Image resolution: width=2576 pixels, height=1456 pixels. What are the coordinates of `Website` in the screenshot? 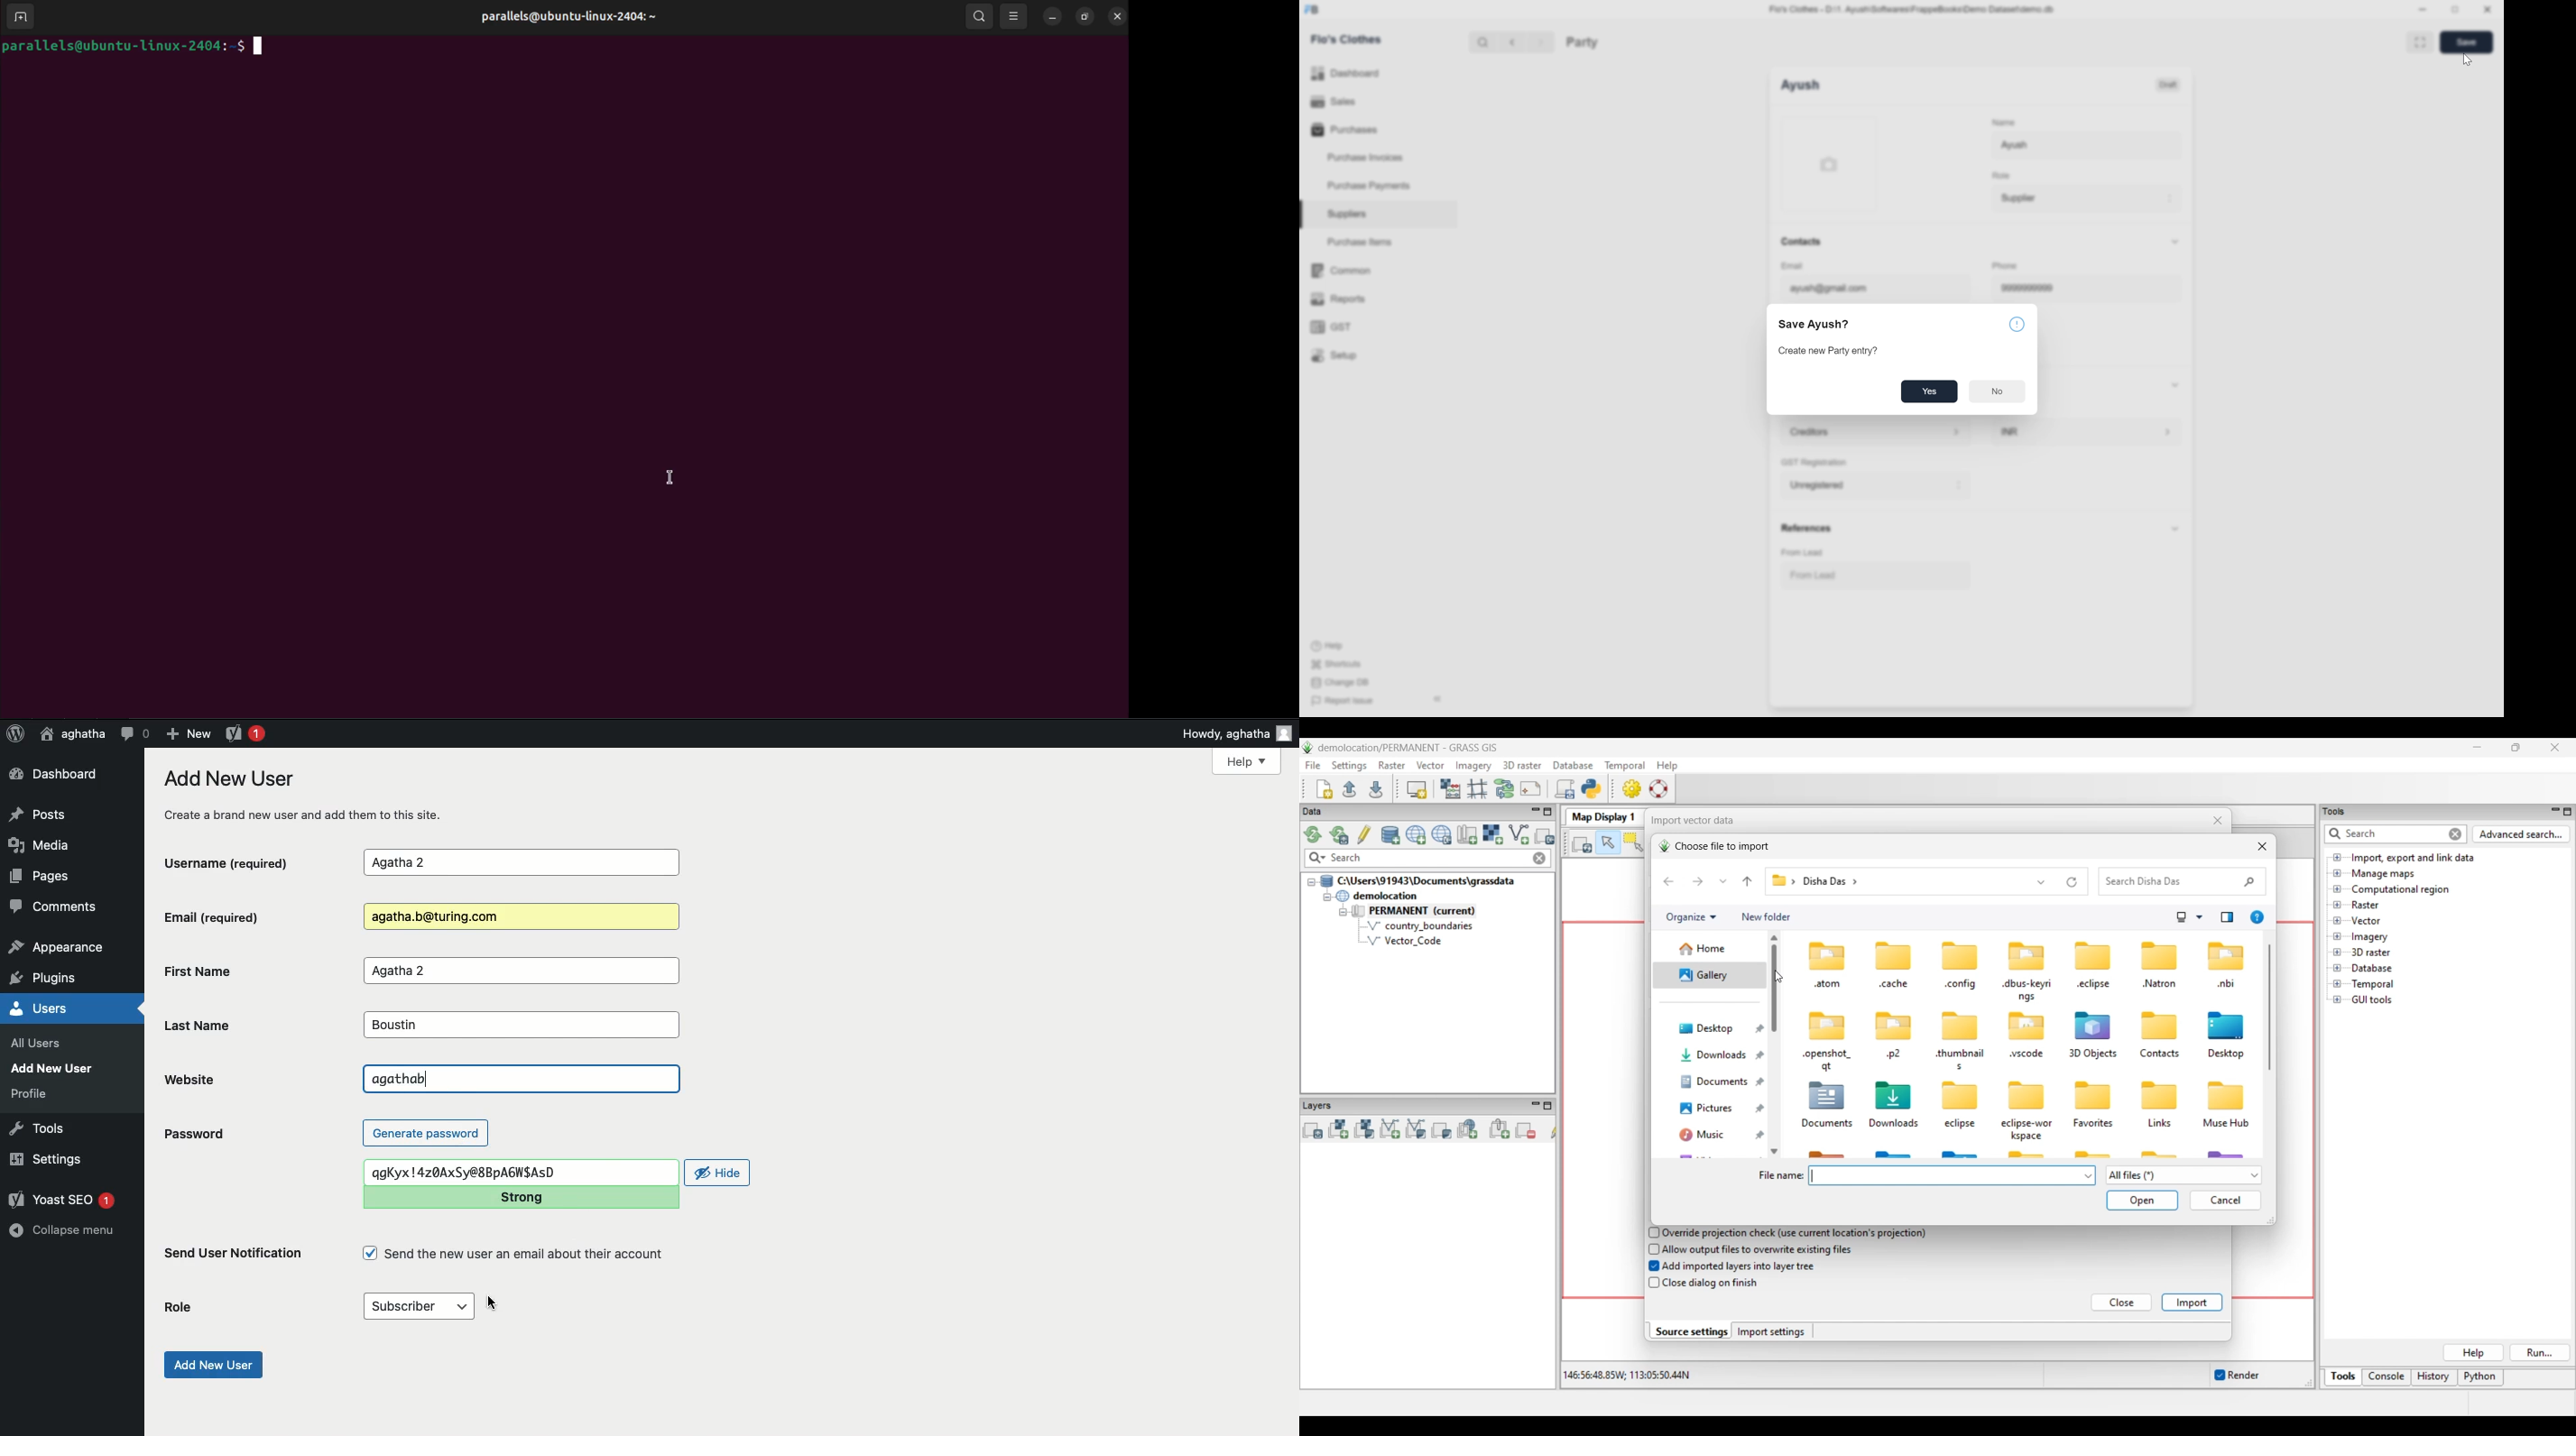 It's located at (234, 1079).